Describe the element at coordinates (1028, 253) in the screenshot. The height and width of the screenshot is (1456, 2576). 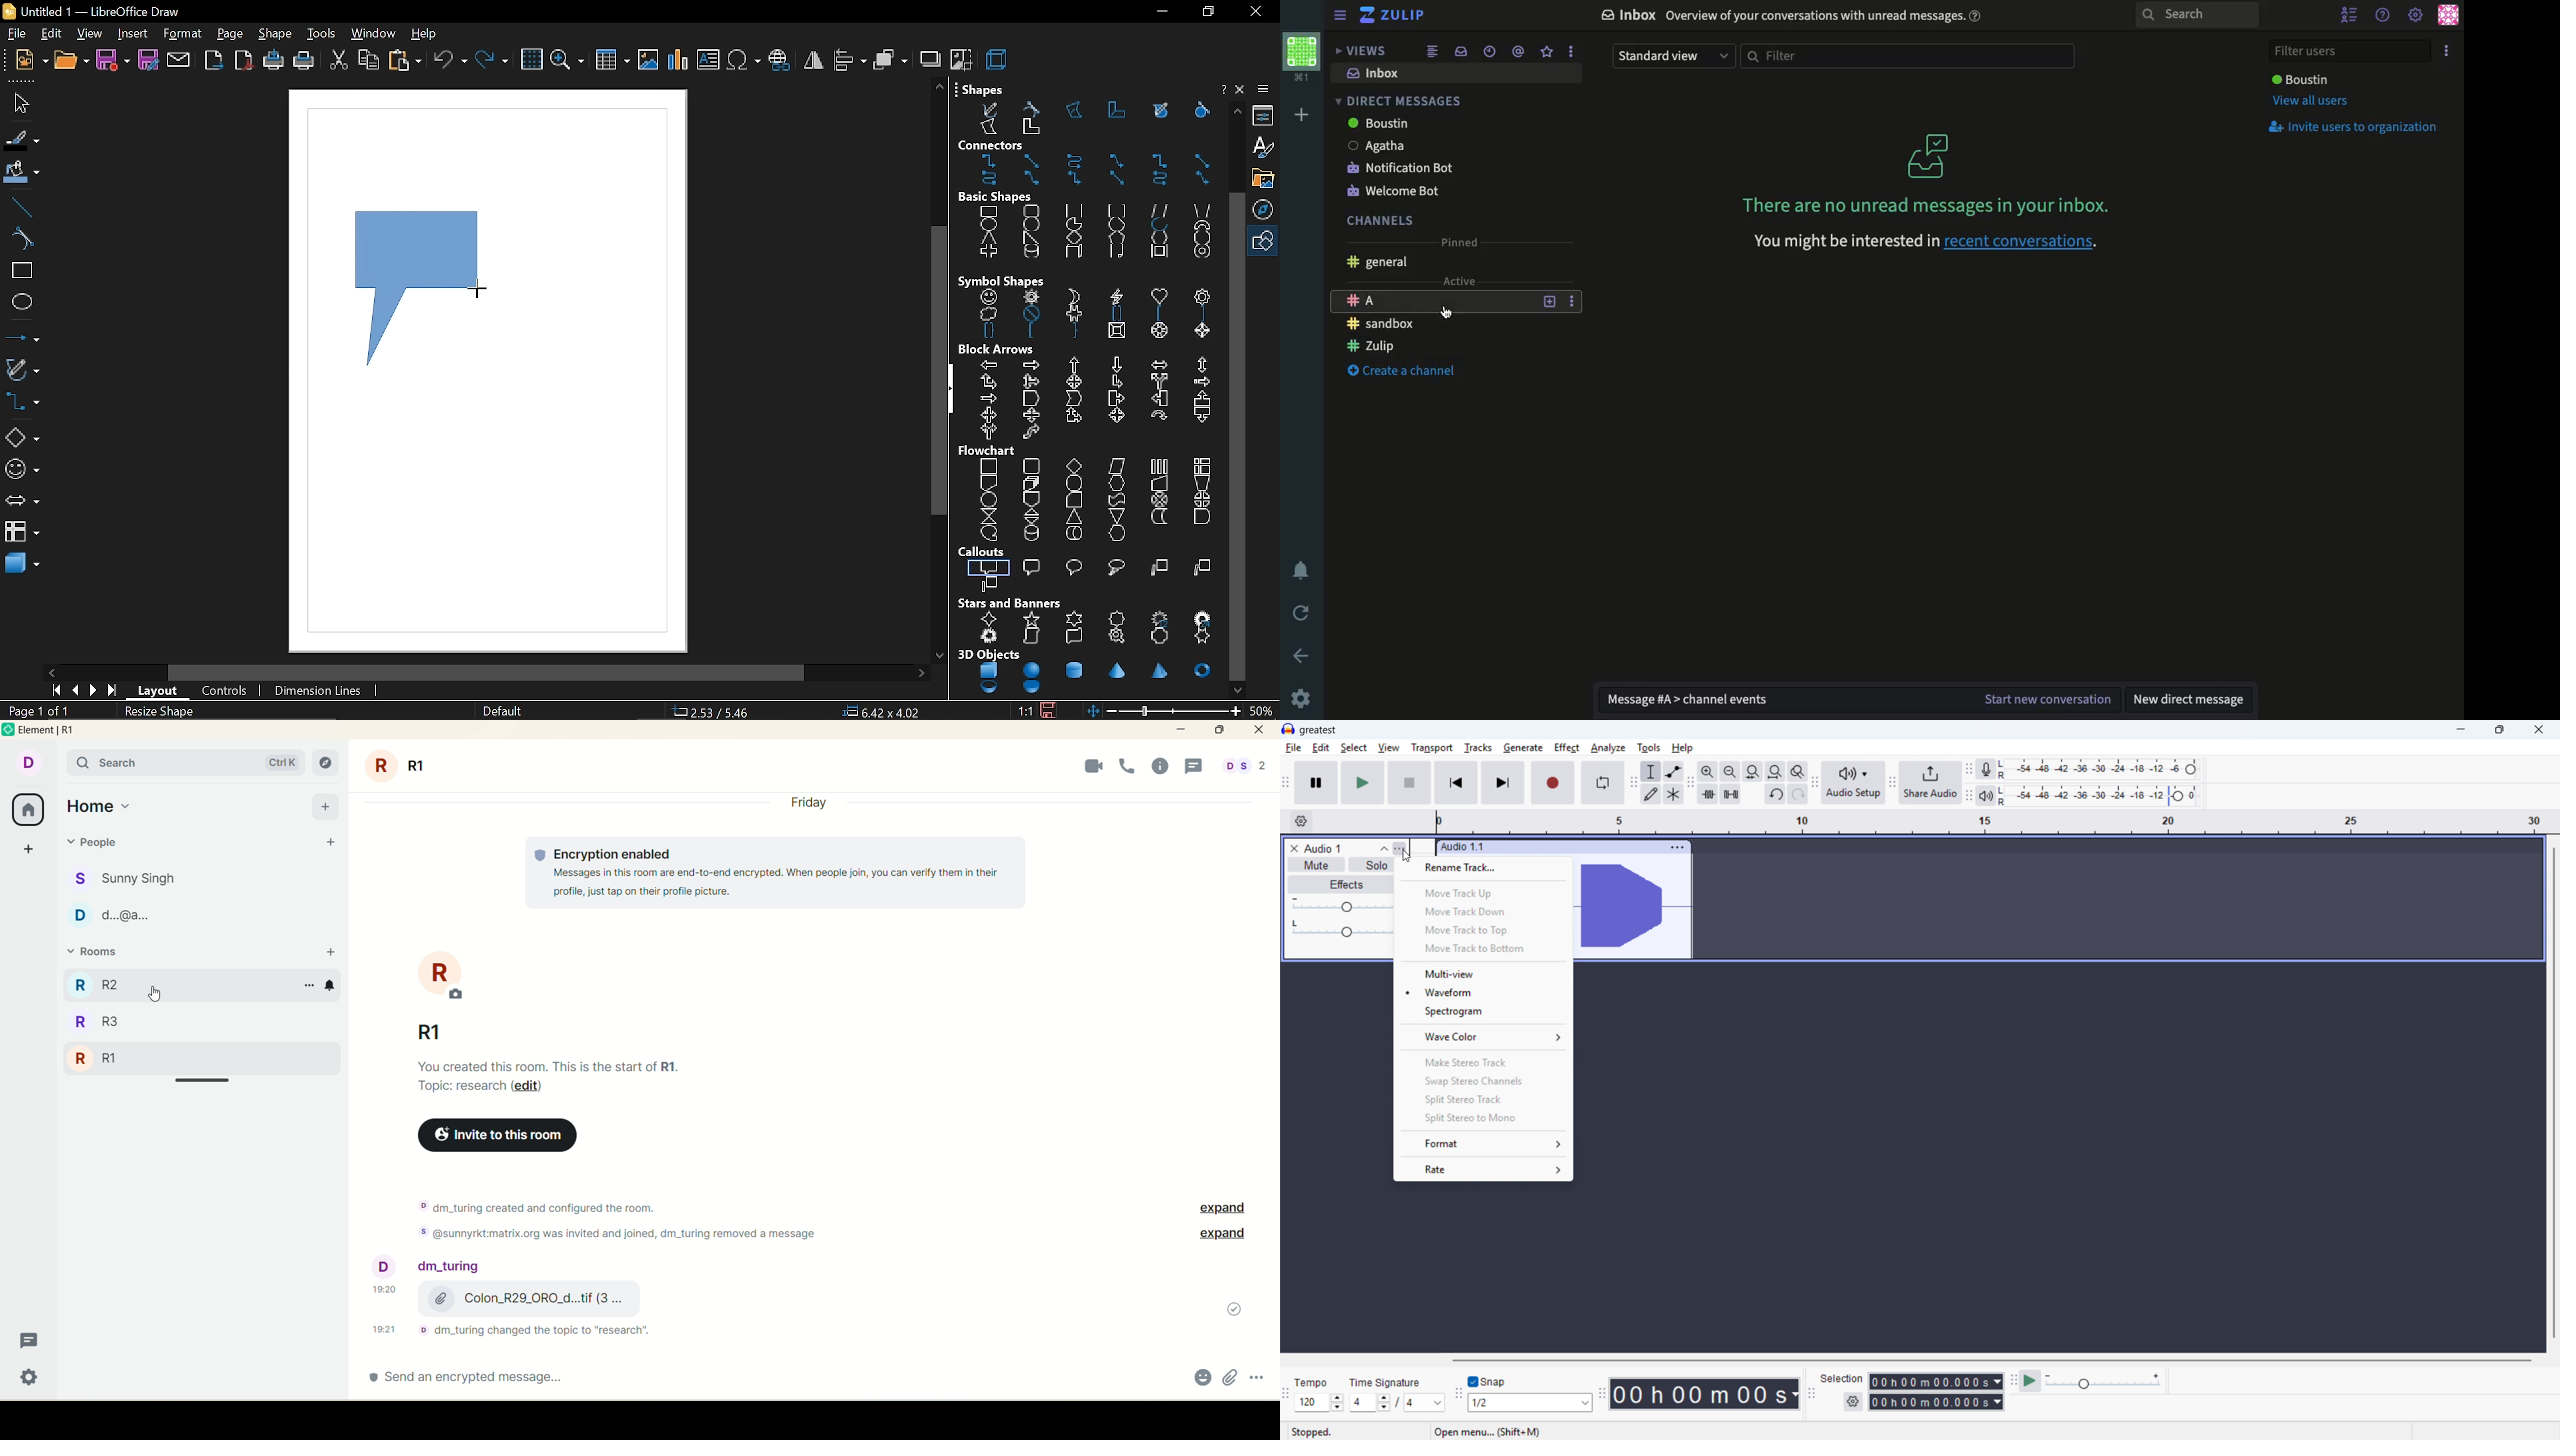
I see `cylinder` at that location.